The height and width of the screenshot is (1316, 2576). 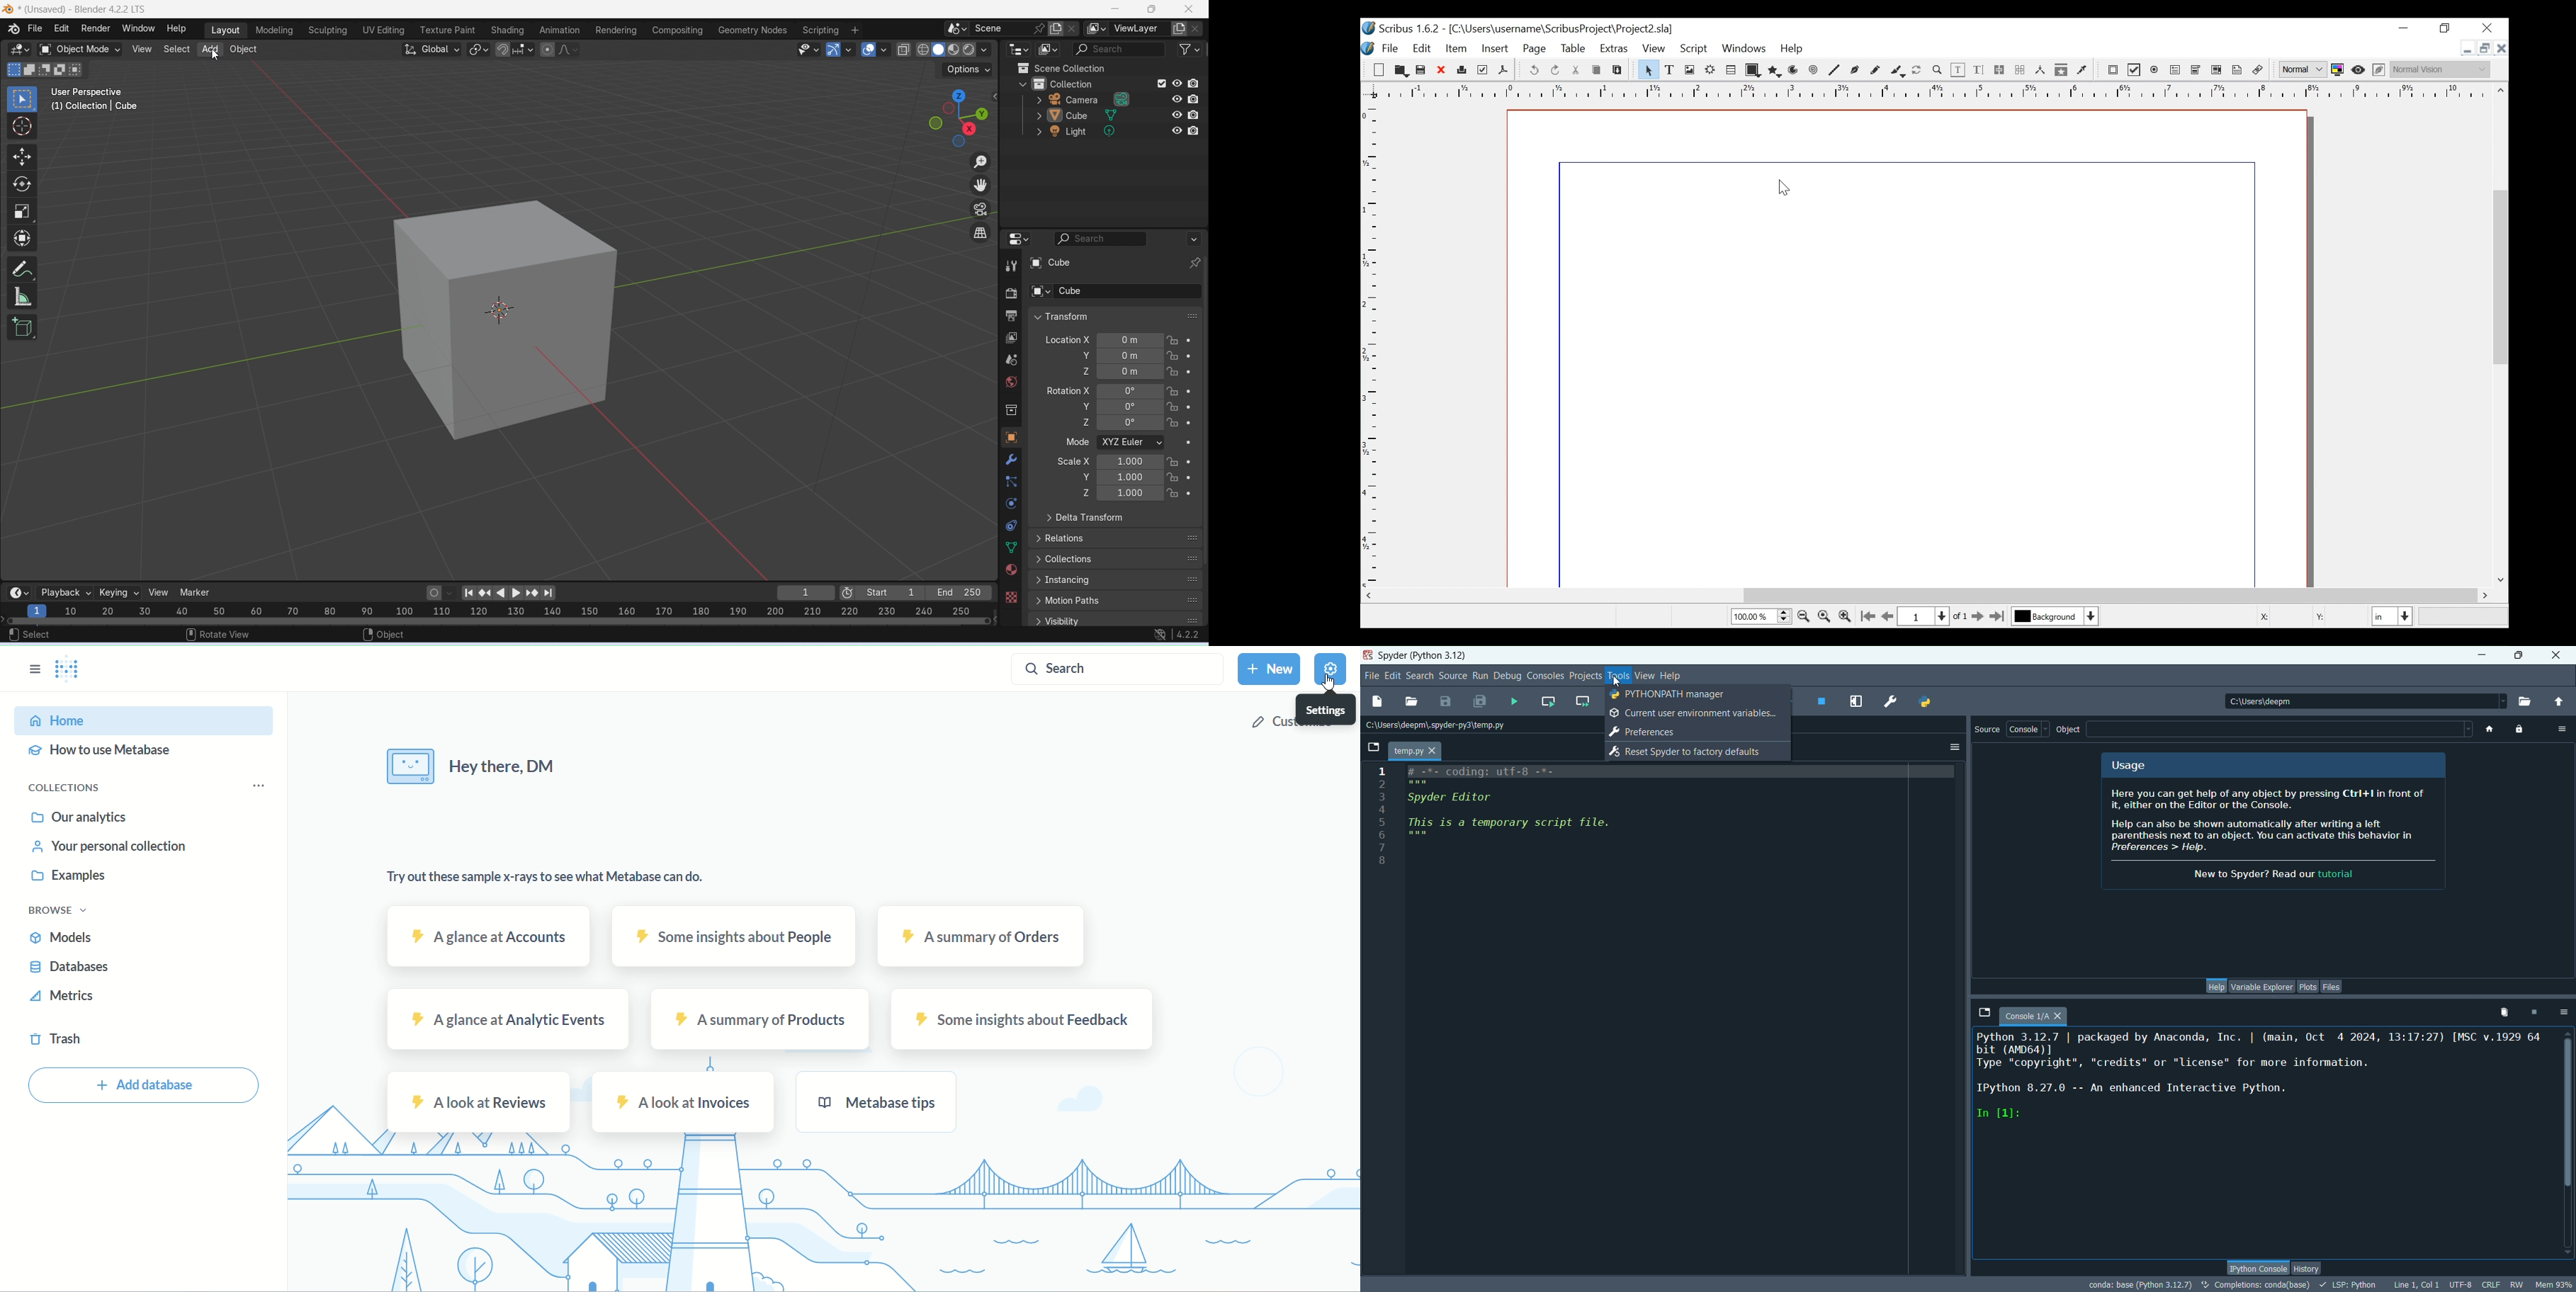 I want to click on Table, so click(x=1731, y=71).